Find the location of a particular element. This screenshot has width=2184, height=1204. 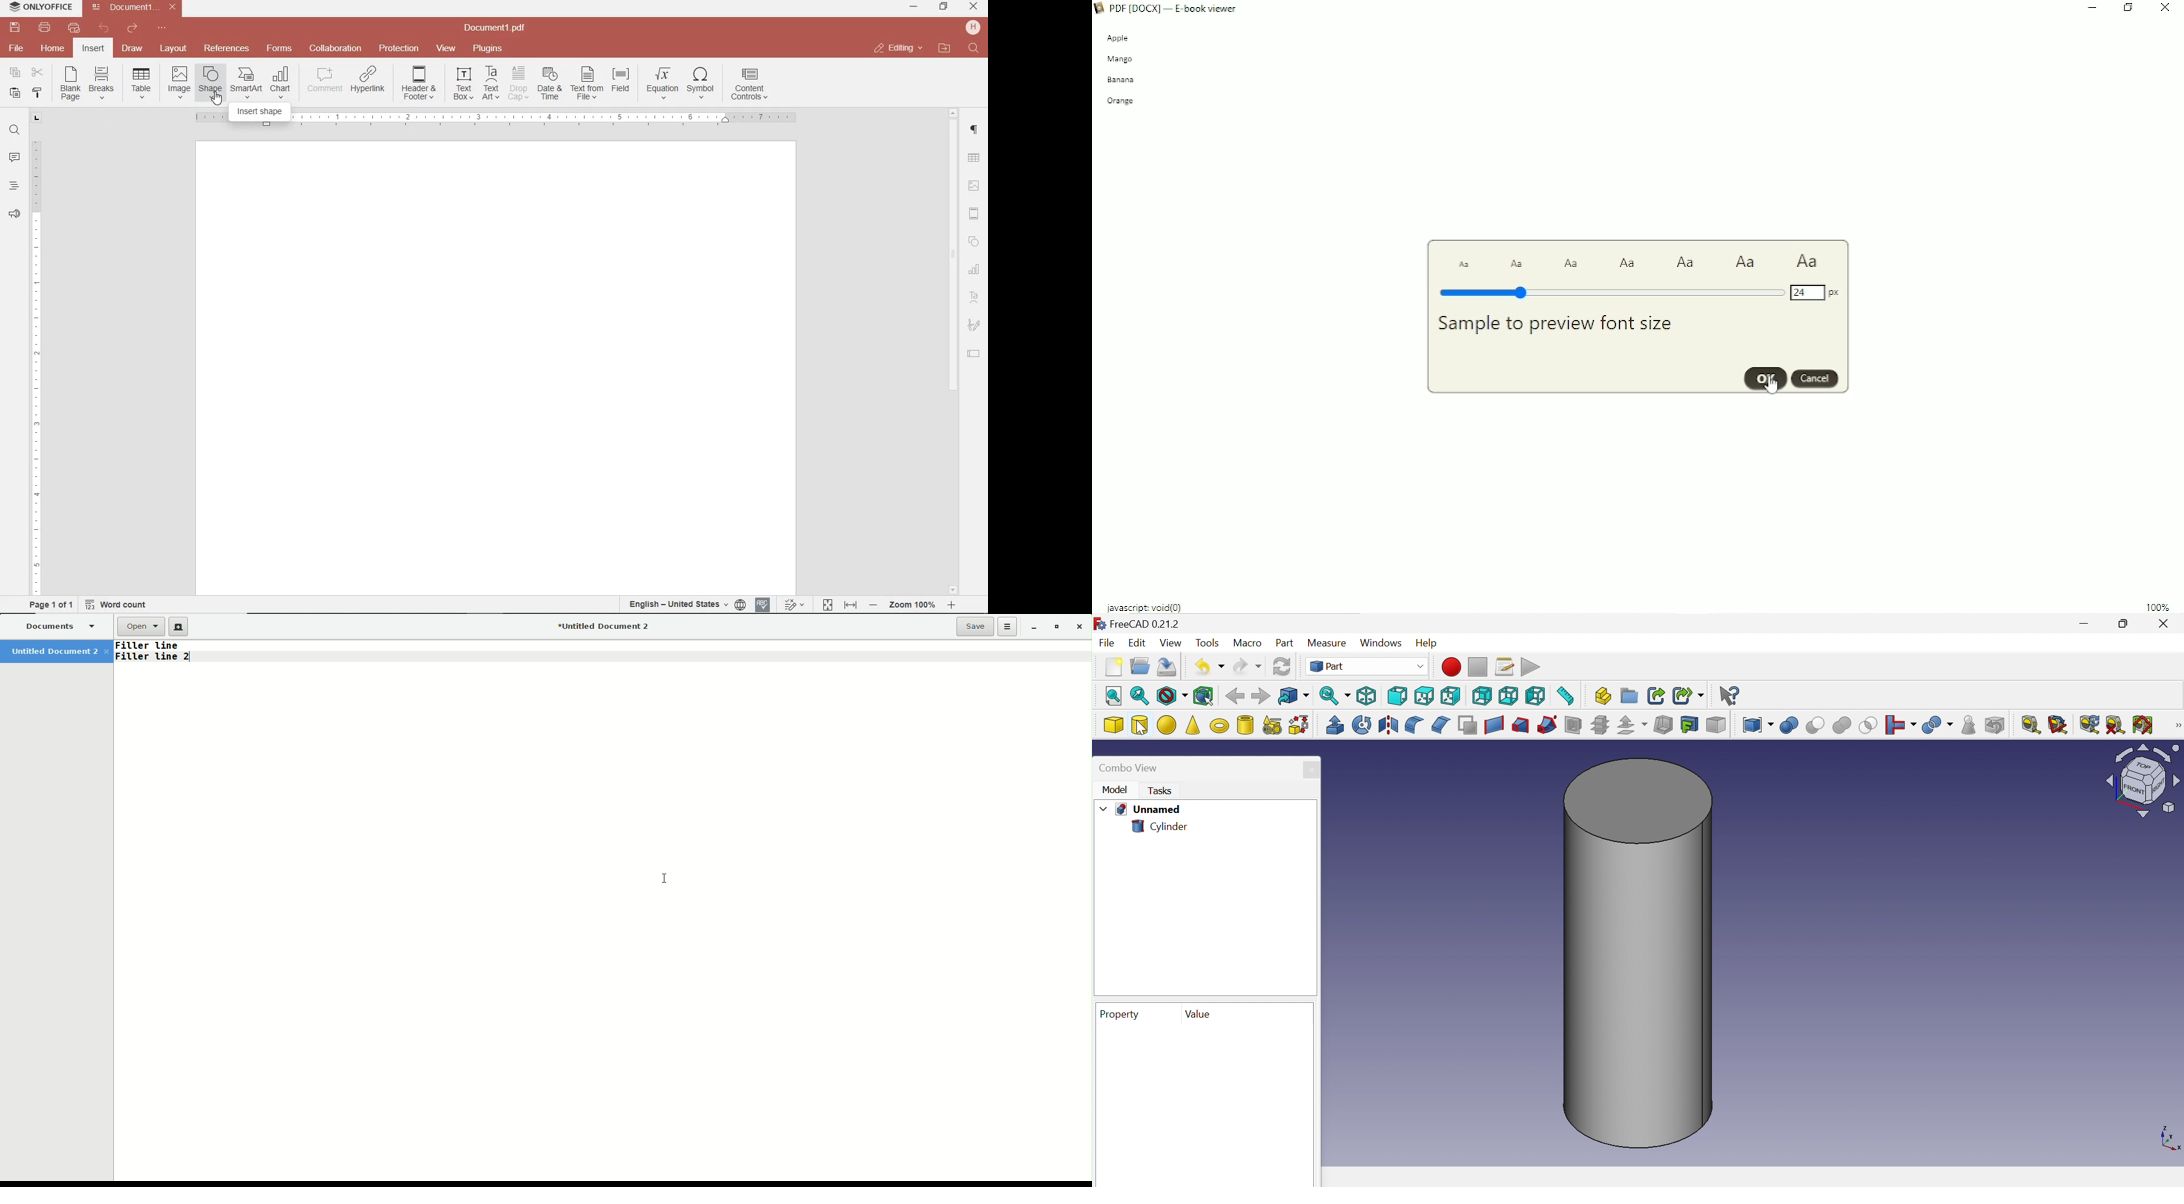

Check geometry is located at coordinates (1967, 725).